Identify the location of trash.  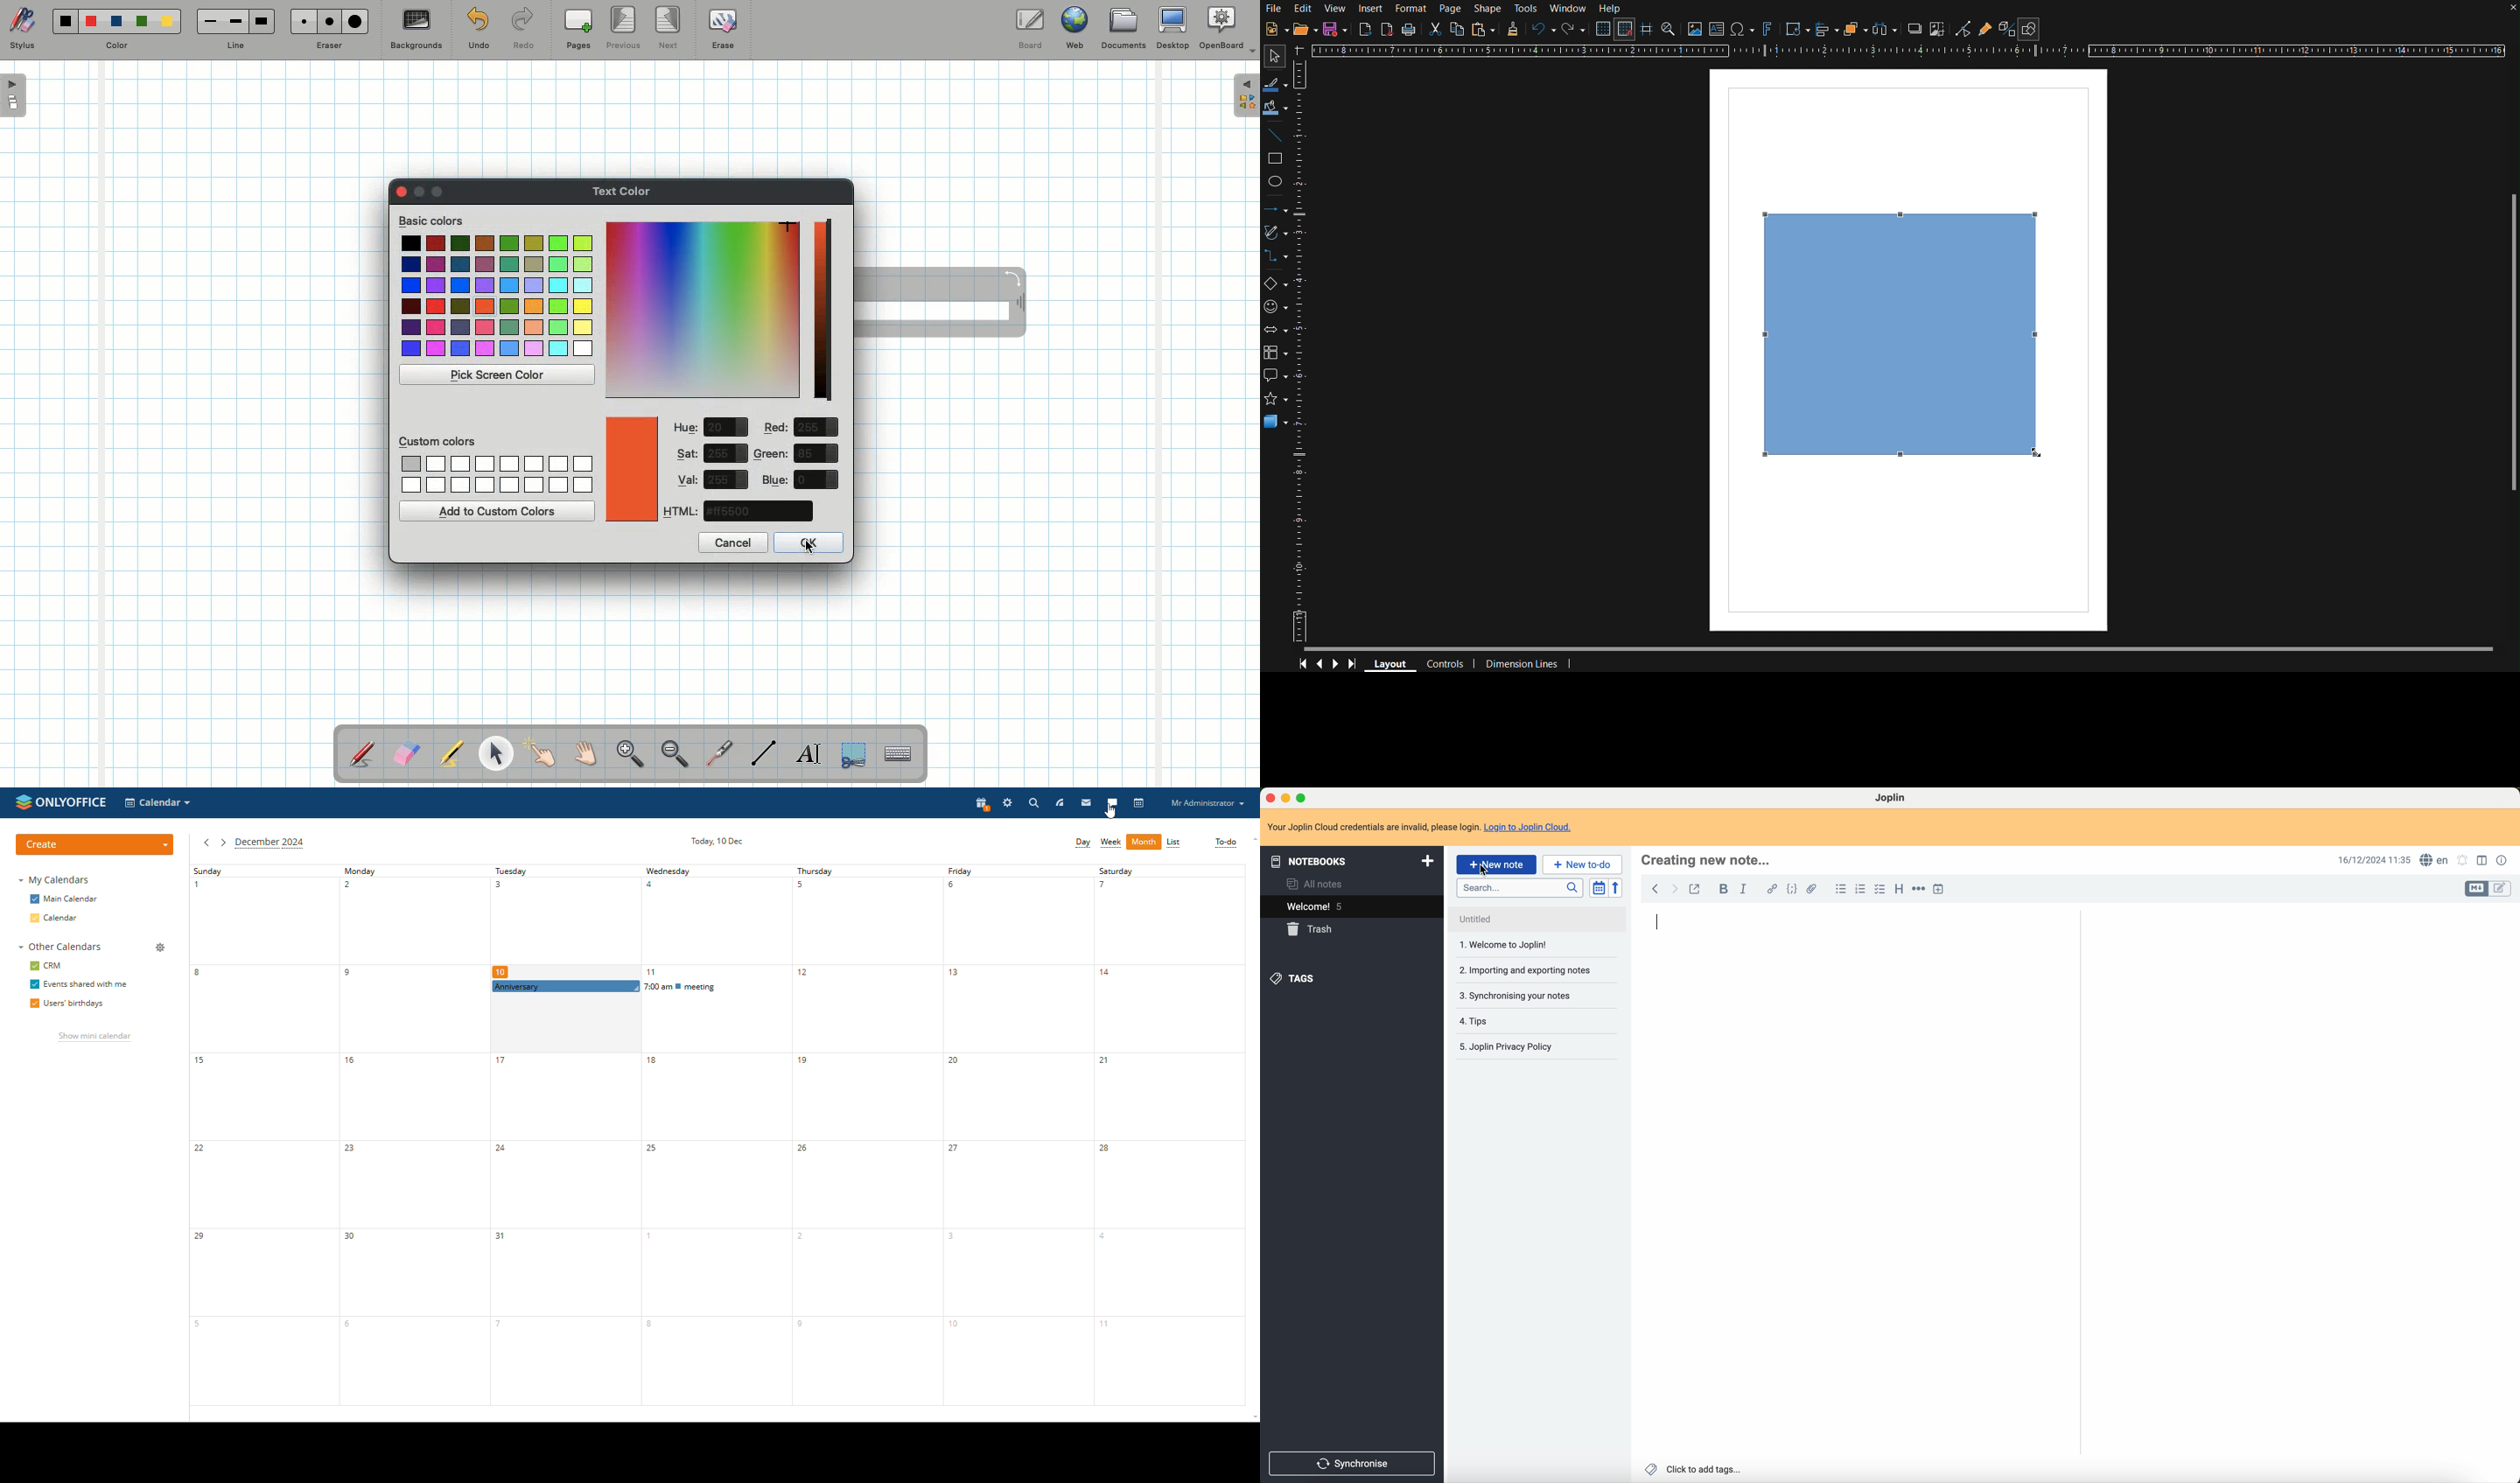
(1312, 930).